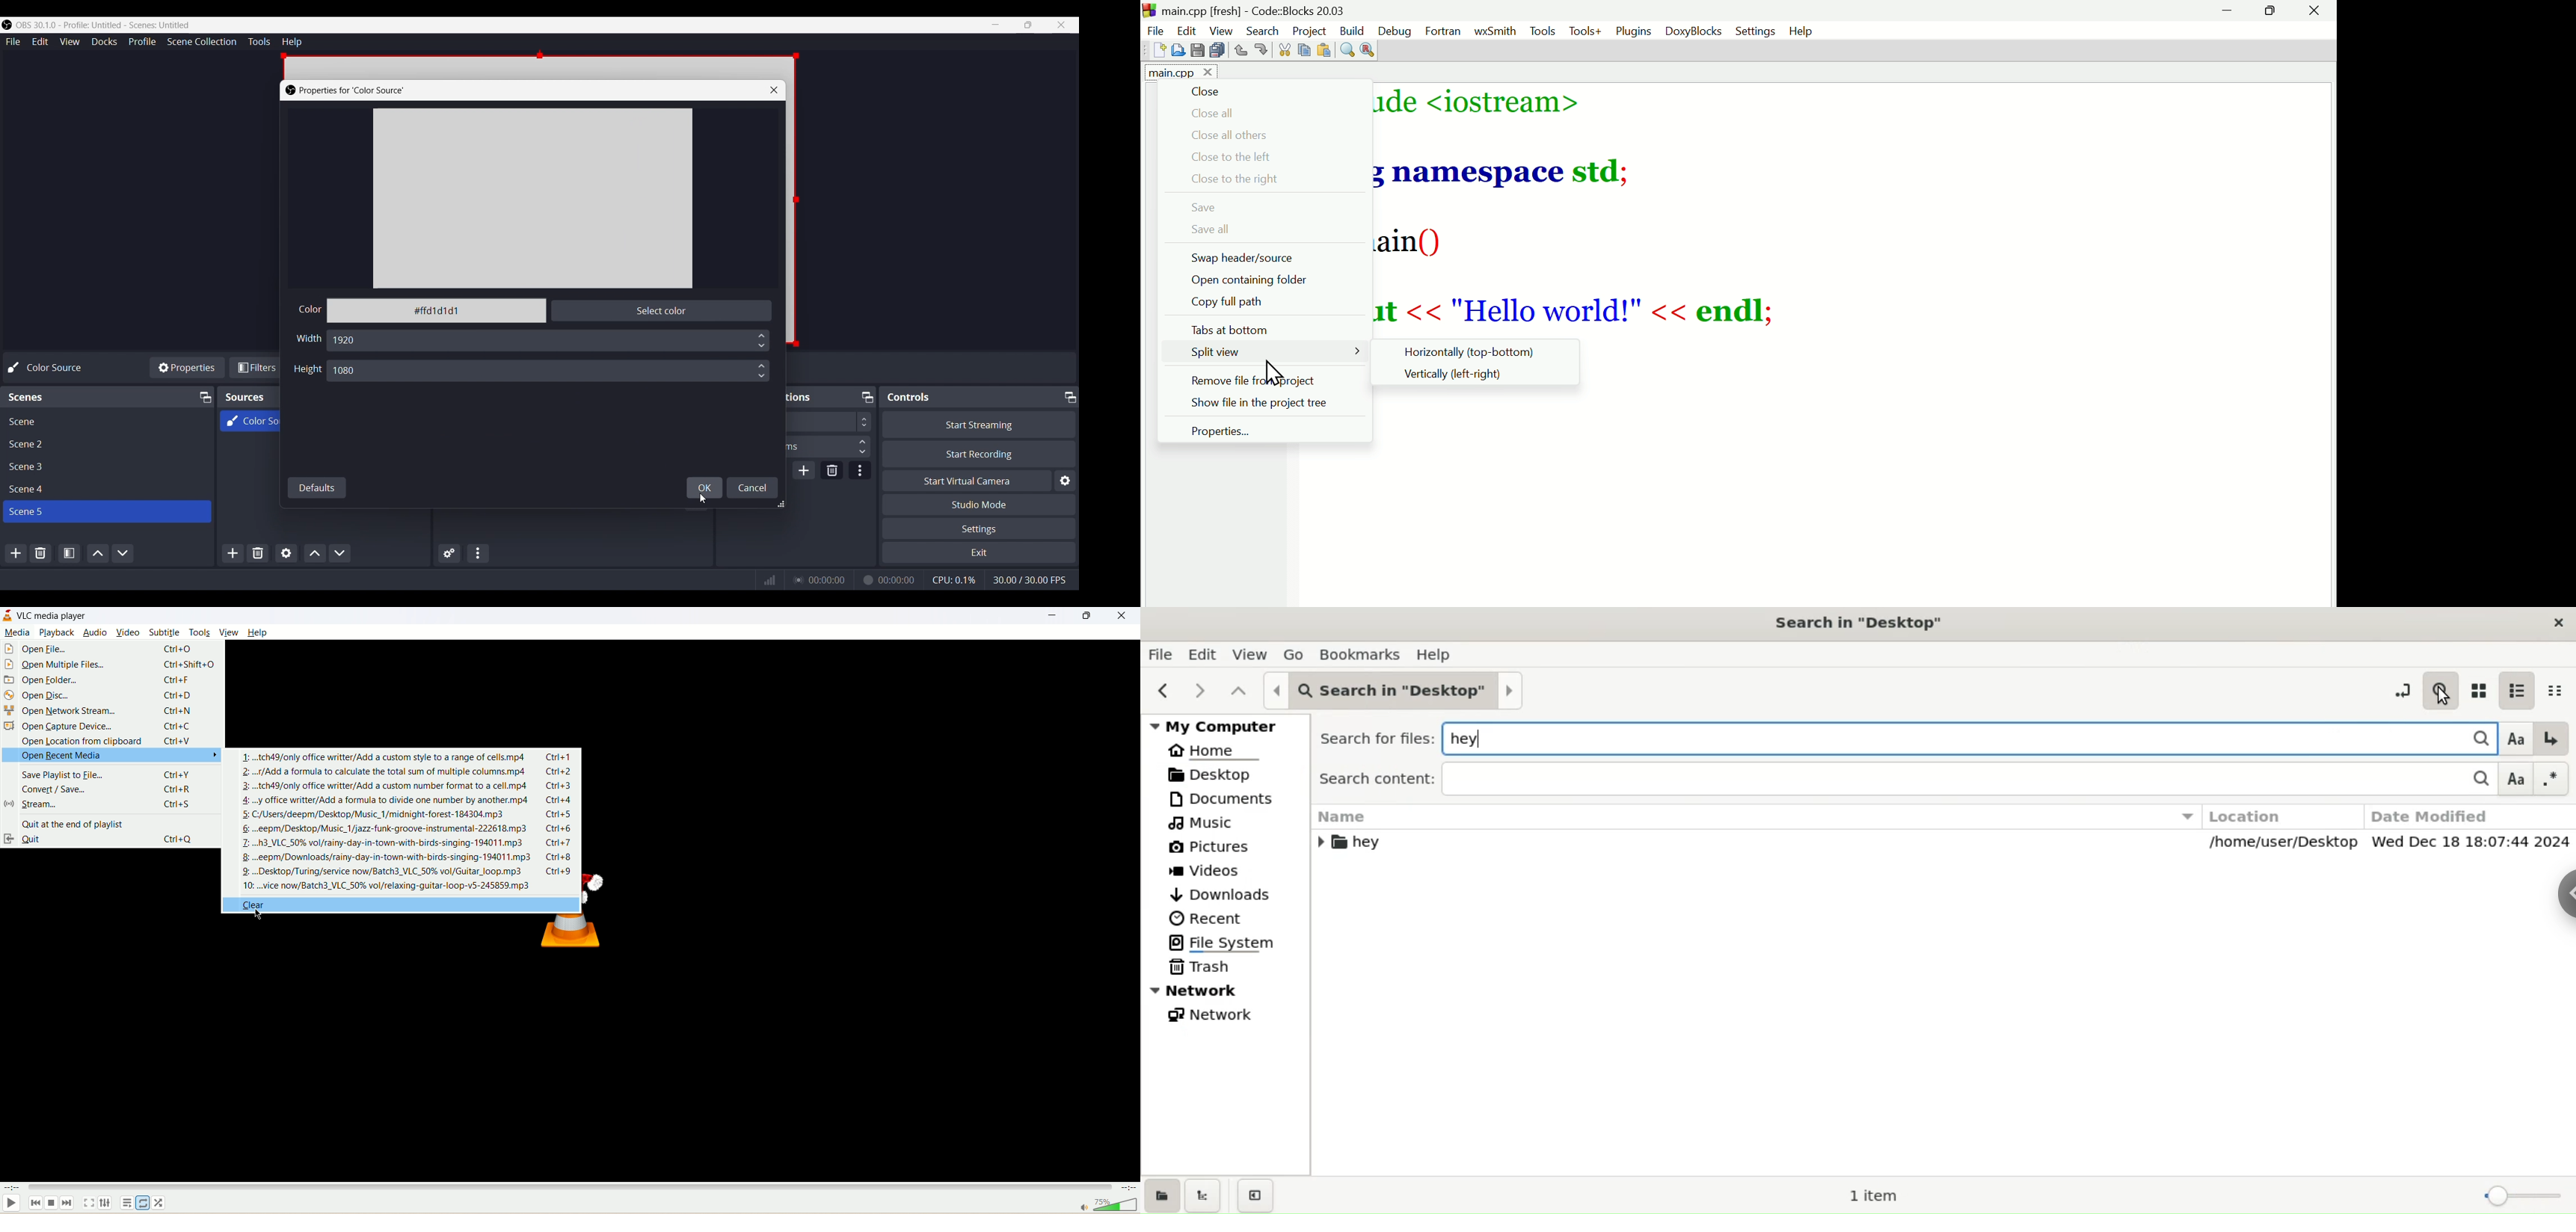  I want to click on loop, so click(142, 1202).